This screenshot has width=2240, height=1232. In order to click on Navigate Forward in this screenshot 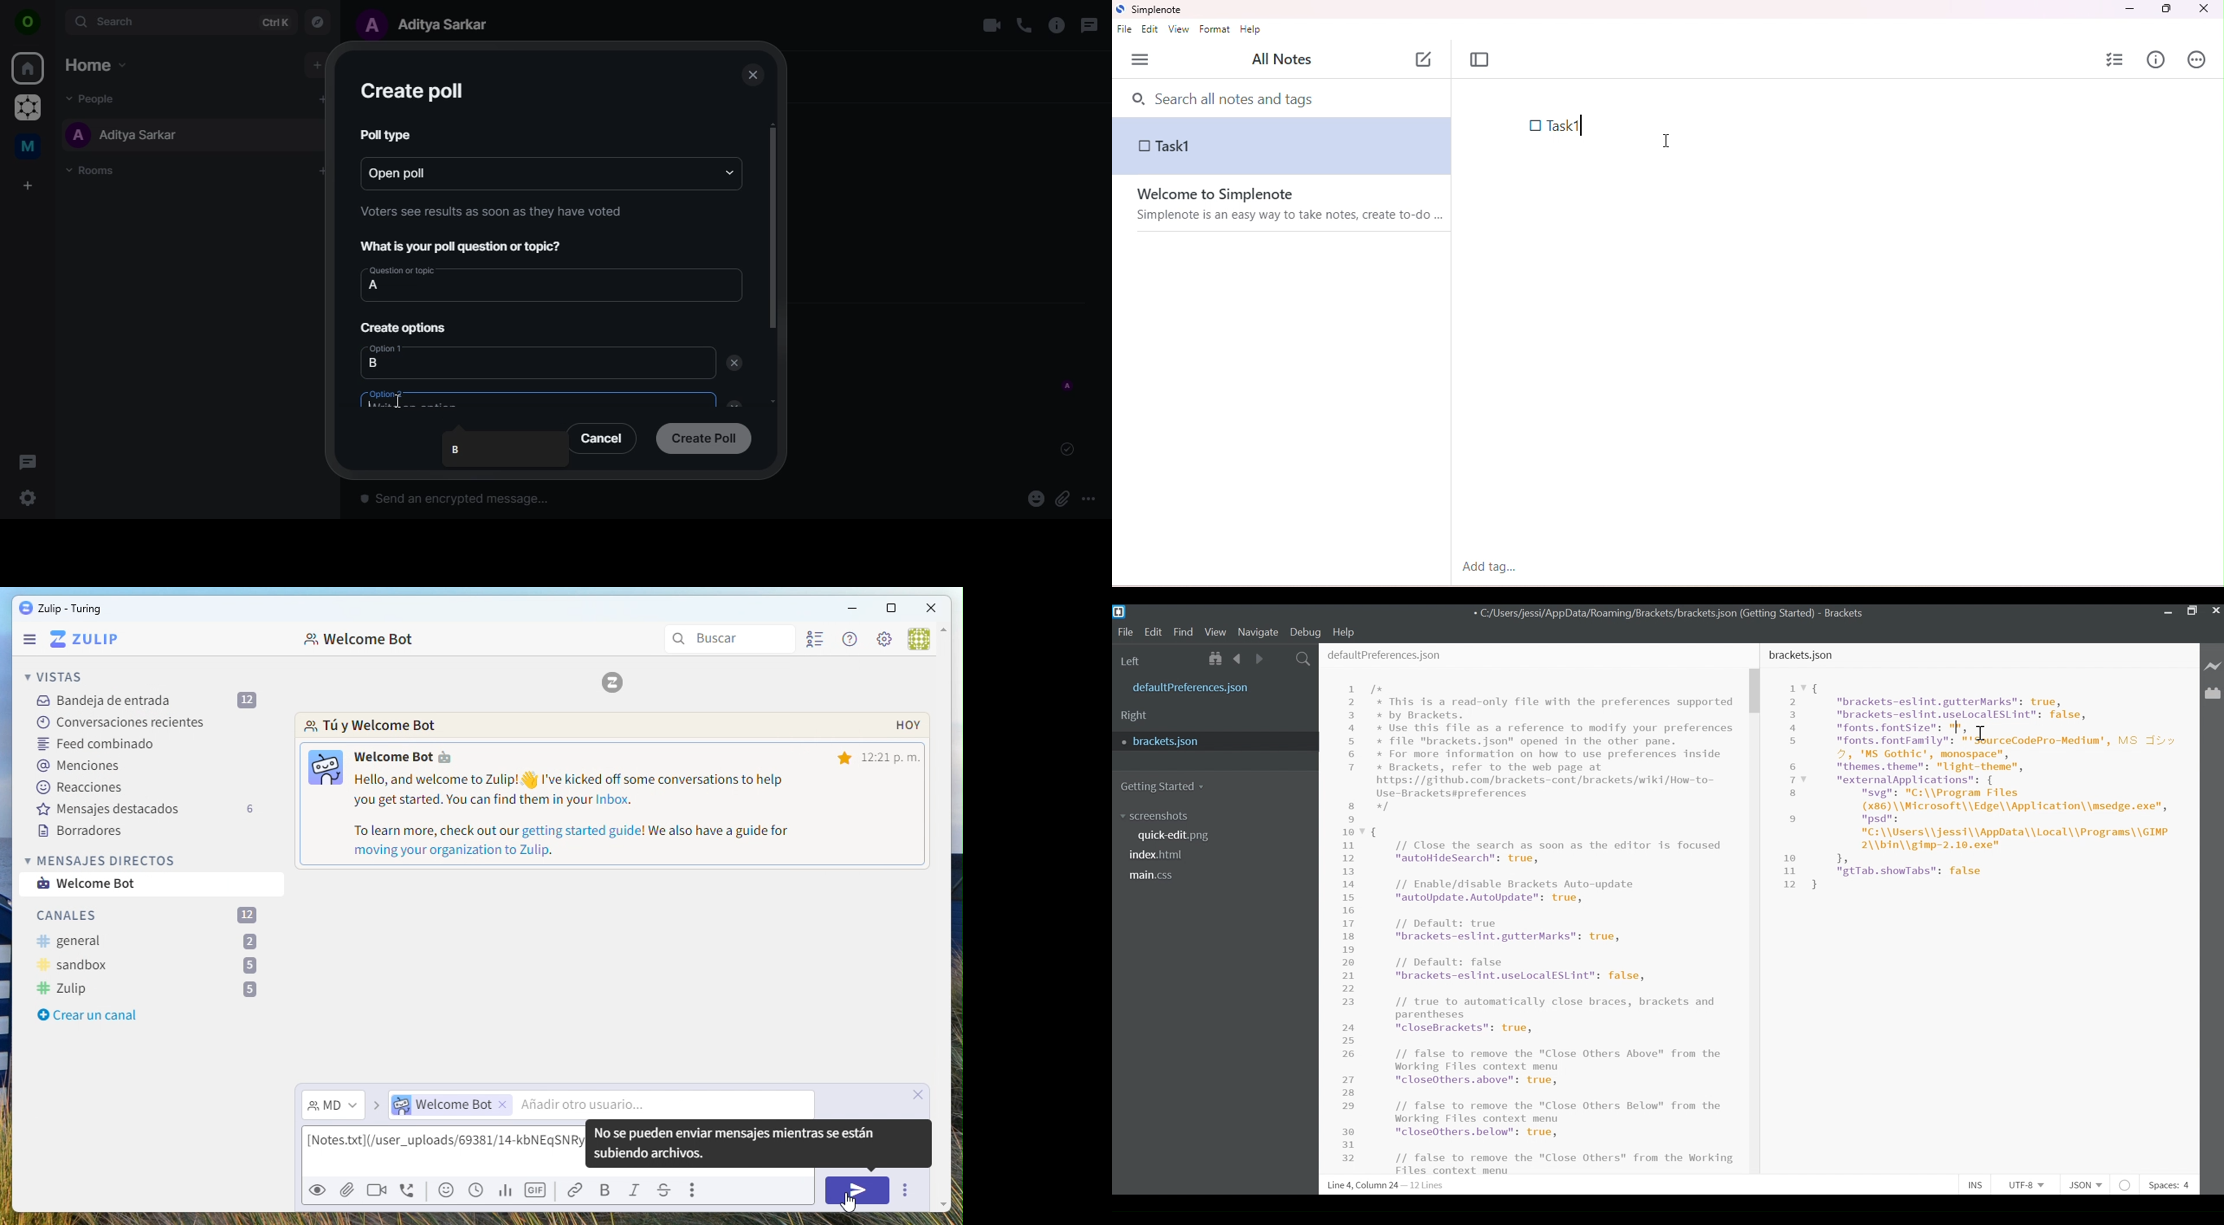, I will do `click(1260, 658)`.